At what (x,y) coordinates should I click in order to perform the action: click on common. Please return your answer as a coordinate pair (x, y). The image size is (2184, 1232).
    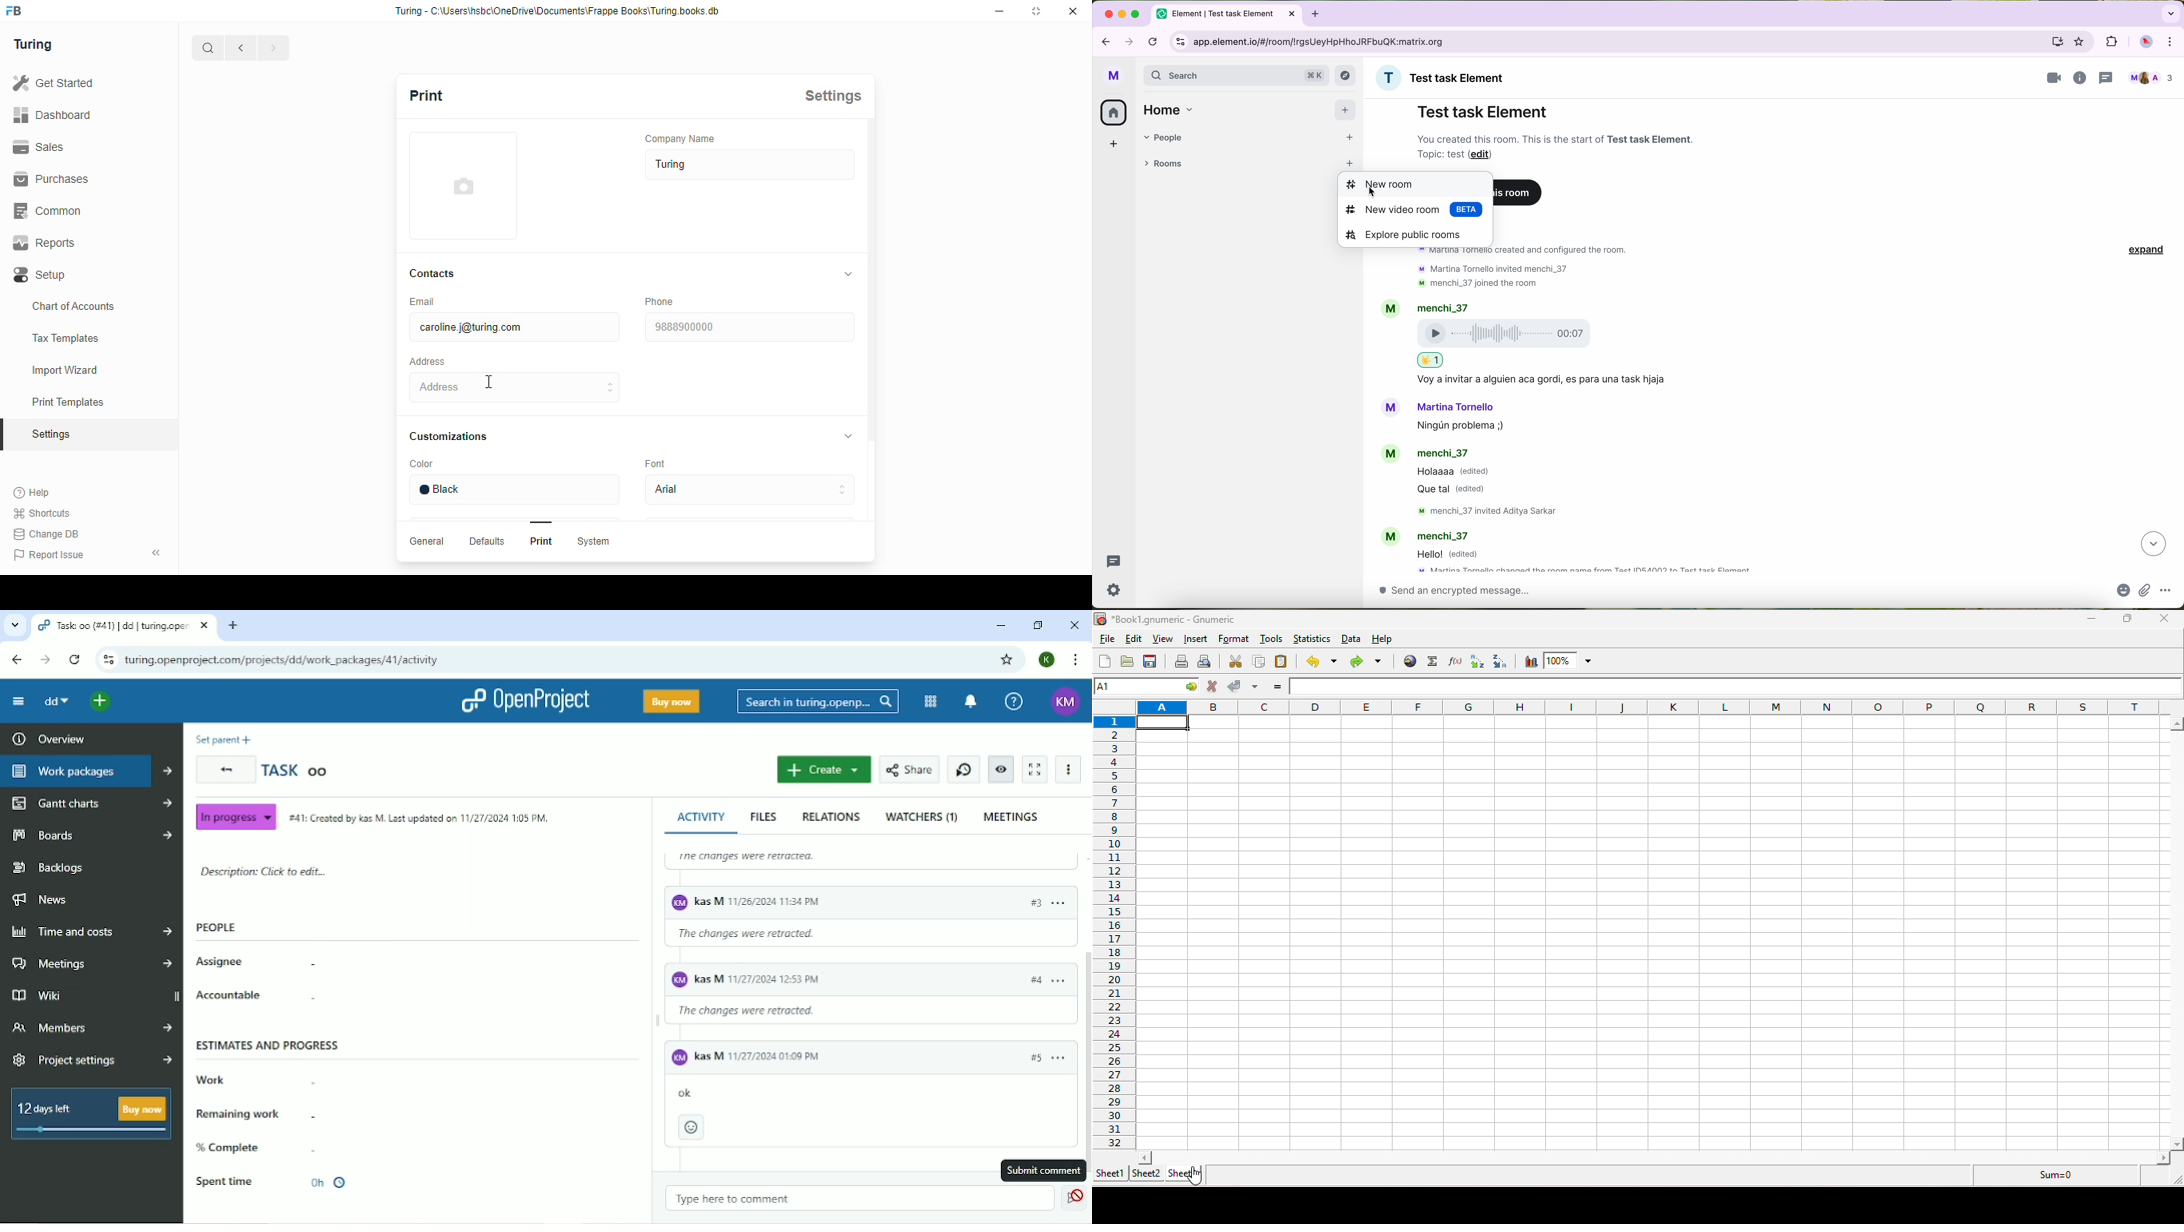
    Looking at the image, I should click on (50, 211).